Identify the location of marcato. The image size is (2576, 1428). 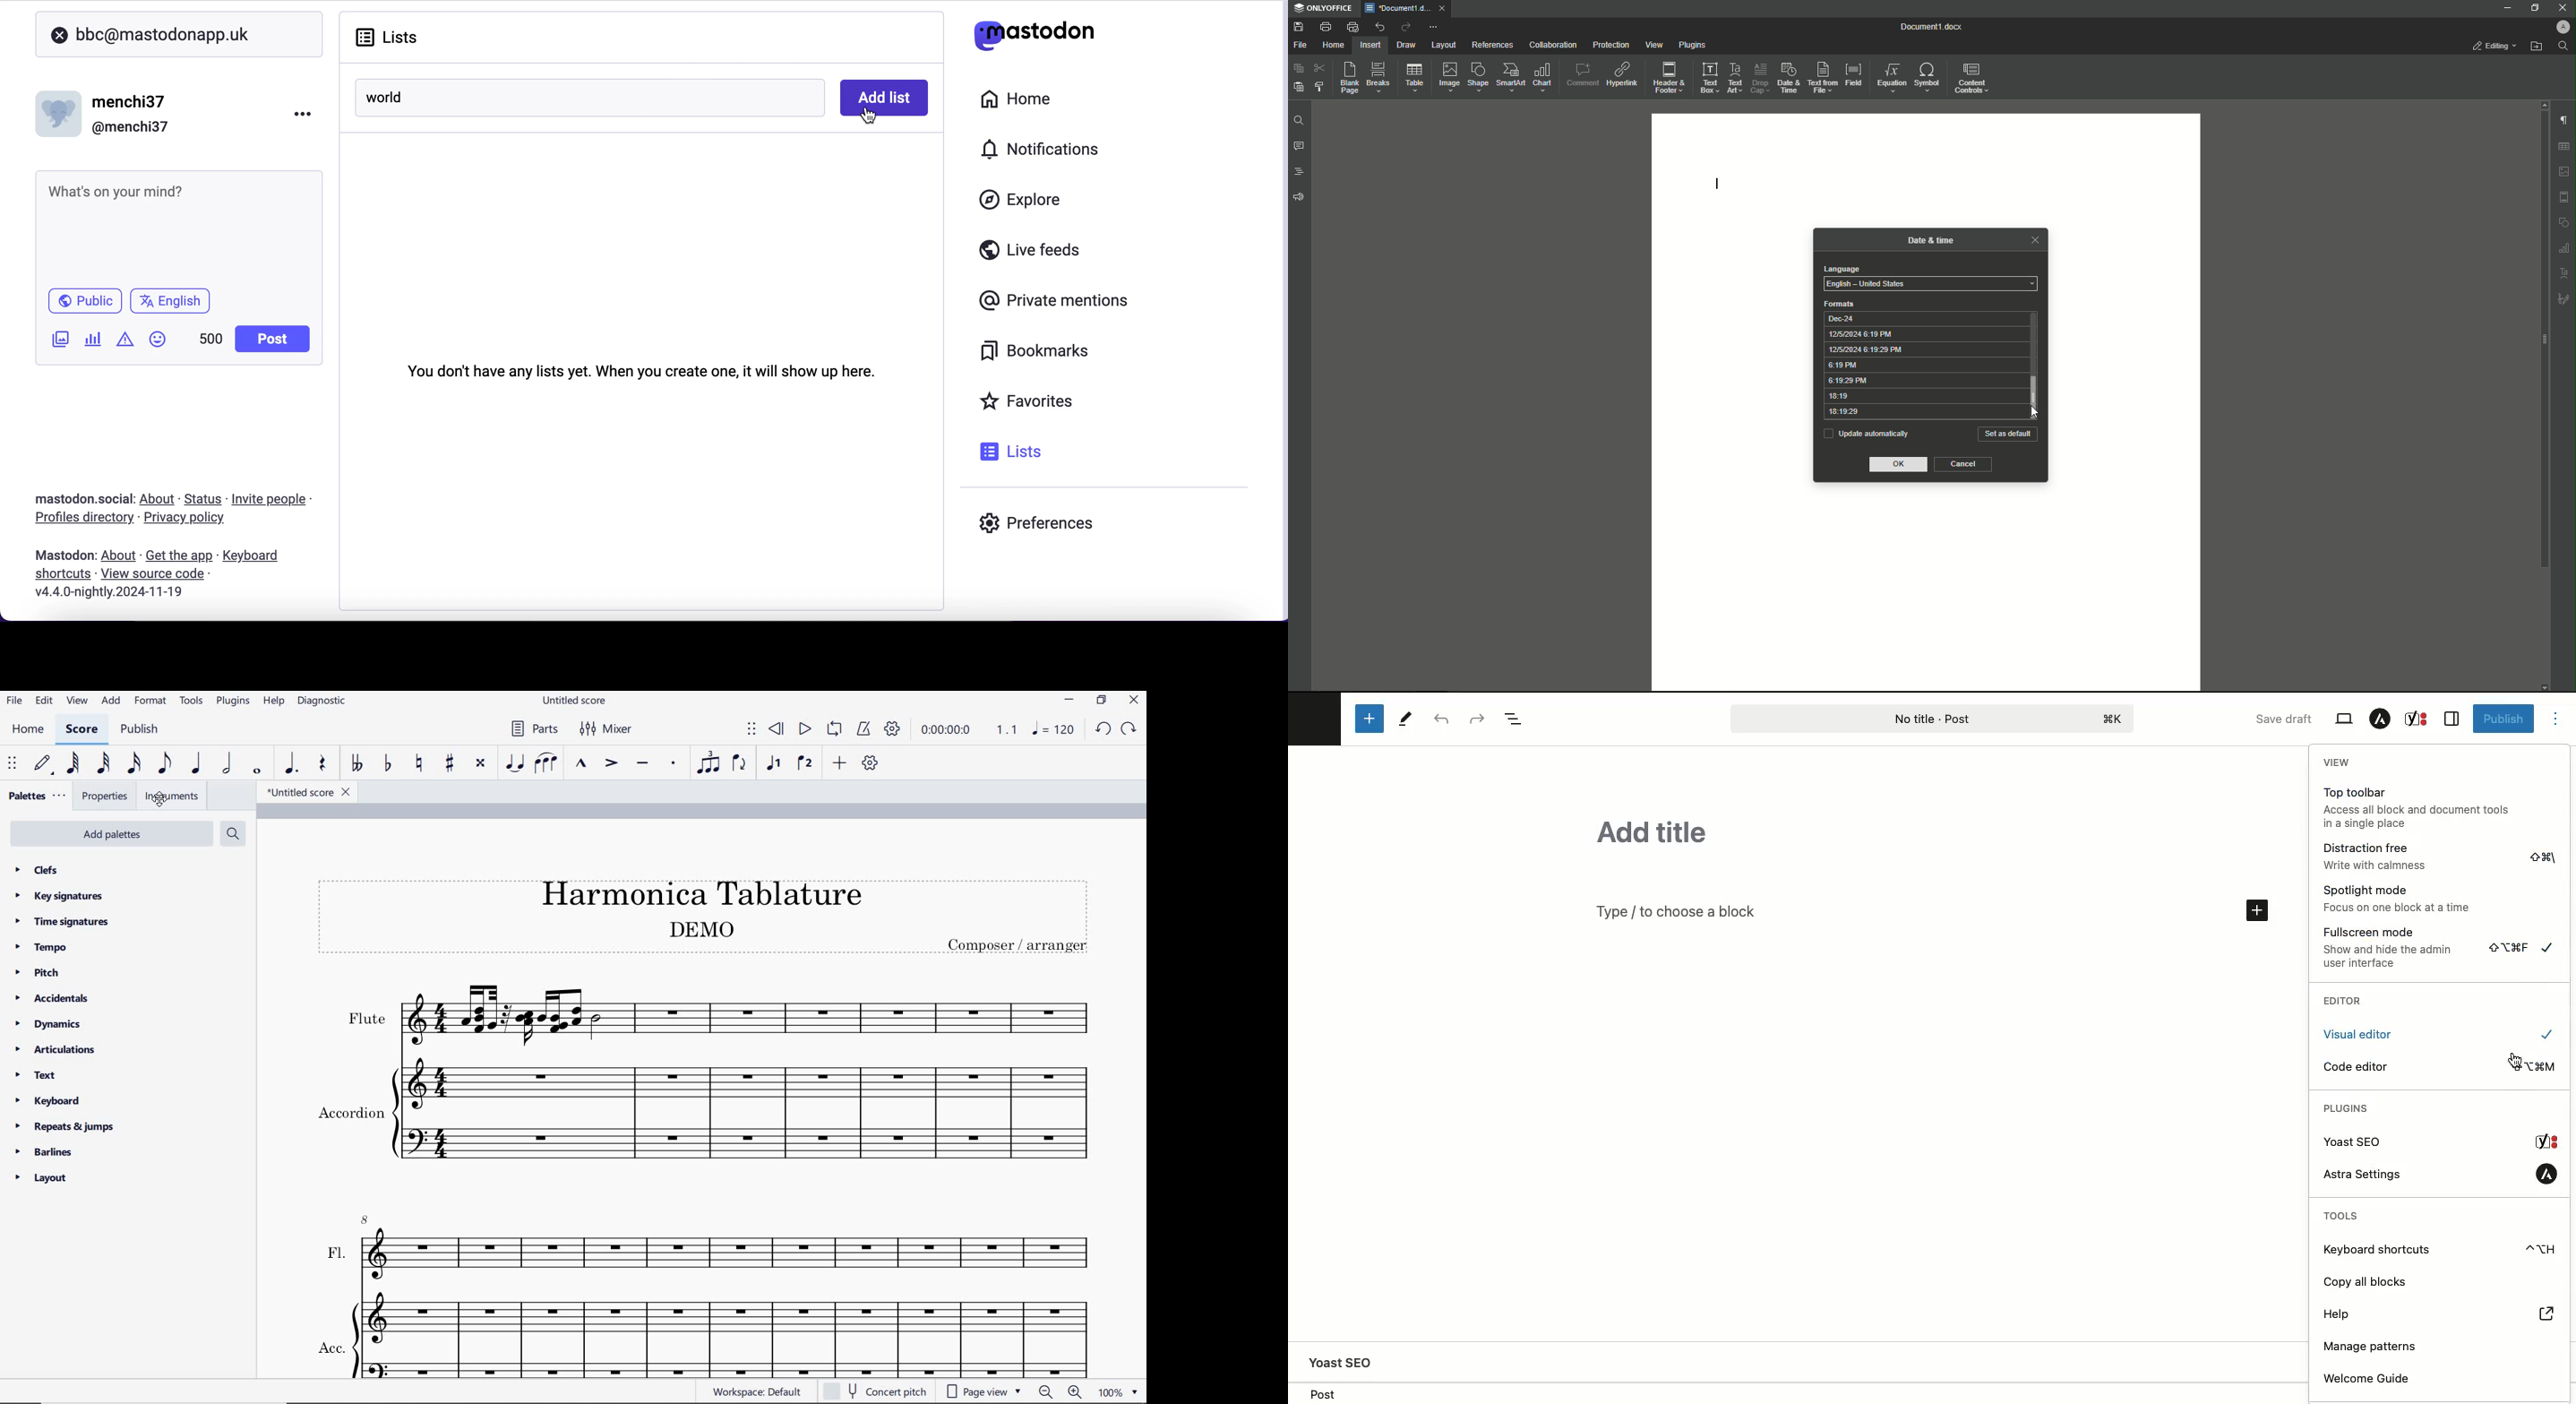
(581, 765).